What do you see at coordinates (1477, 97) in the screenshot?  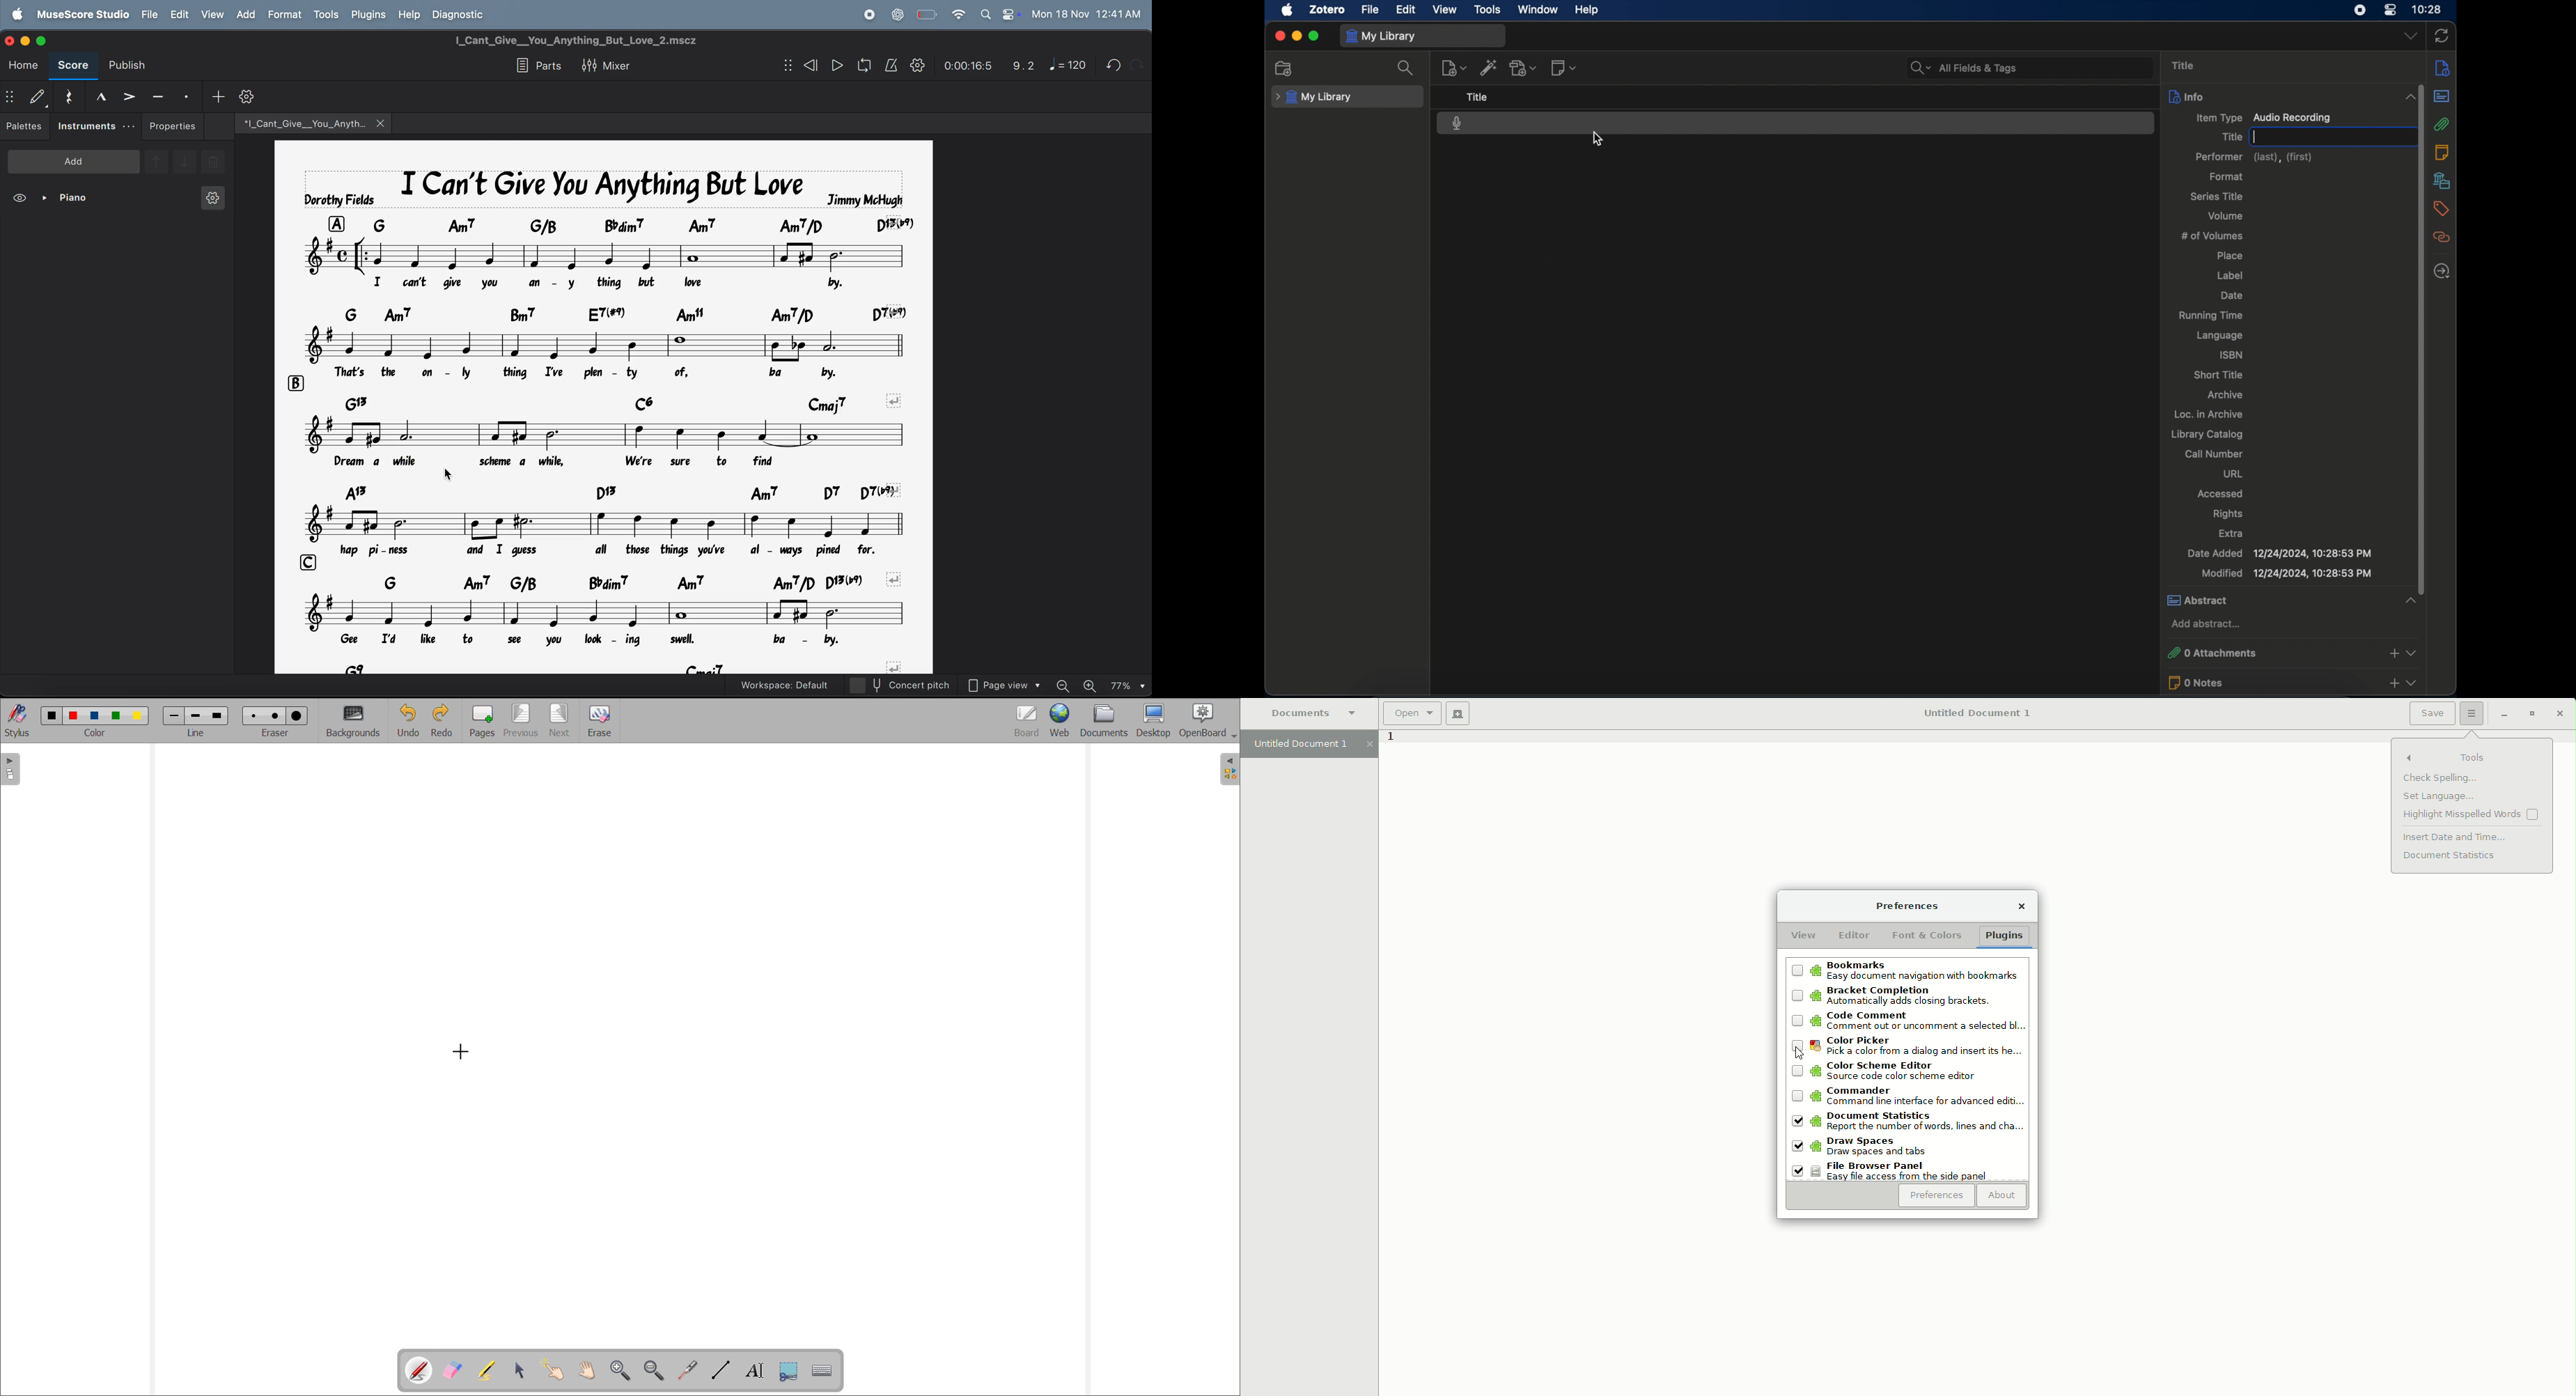 I see `tile` at bounding box center [1477, 97].